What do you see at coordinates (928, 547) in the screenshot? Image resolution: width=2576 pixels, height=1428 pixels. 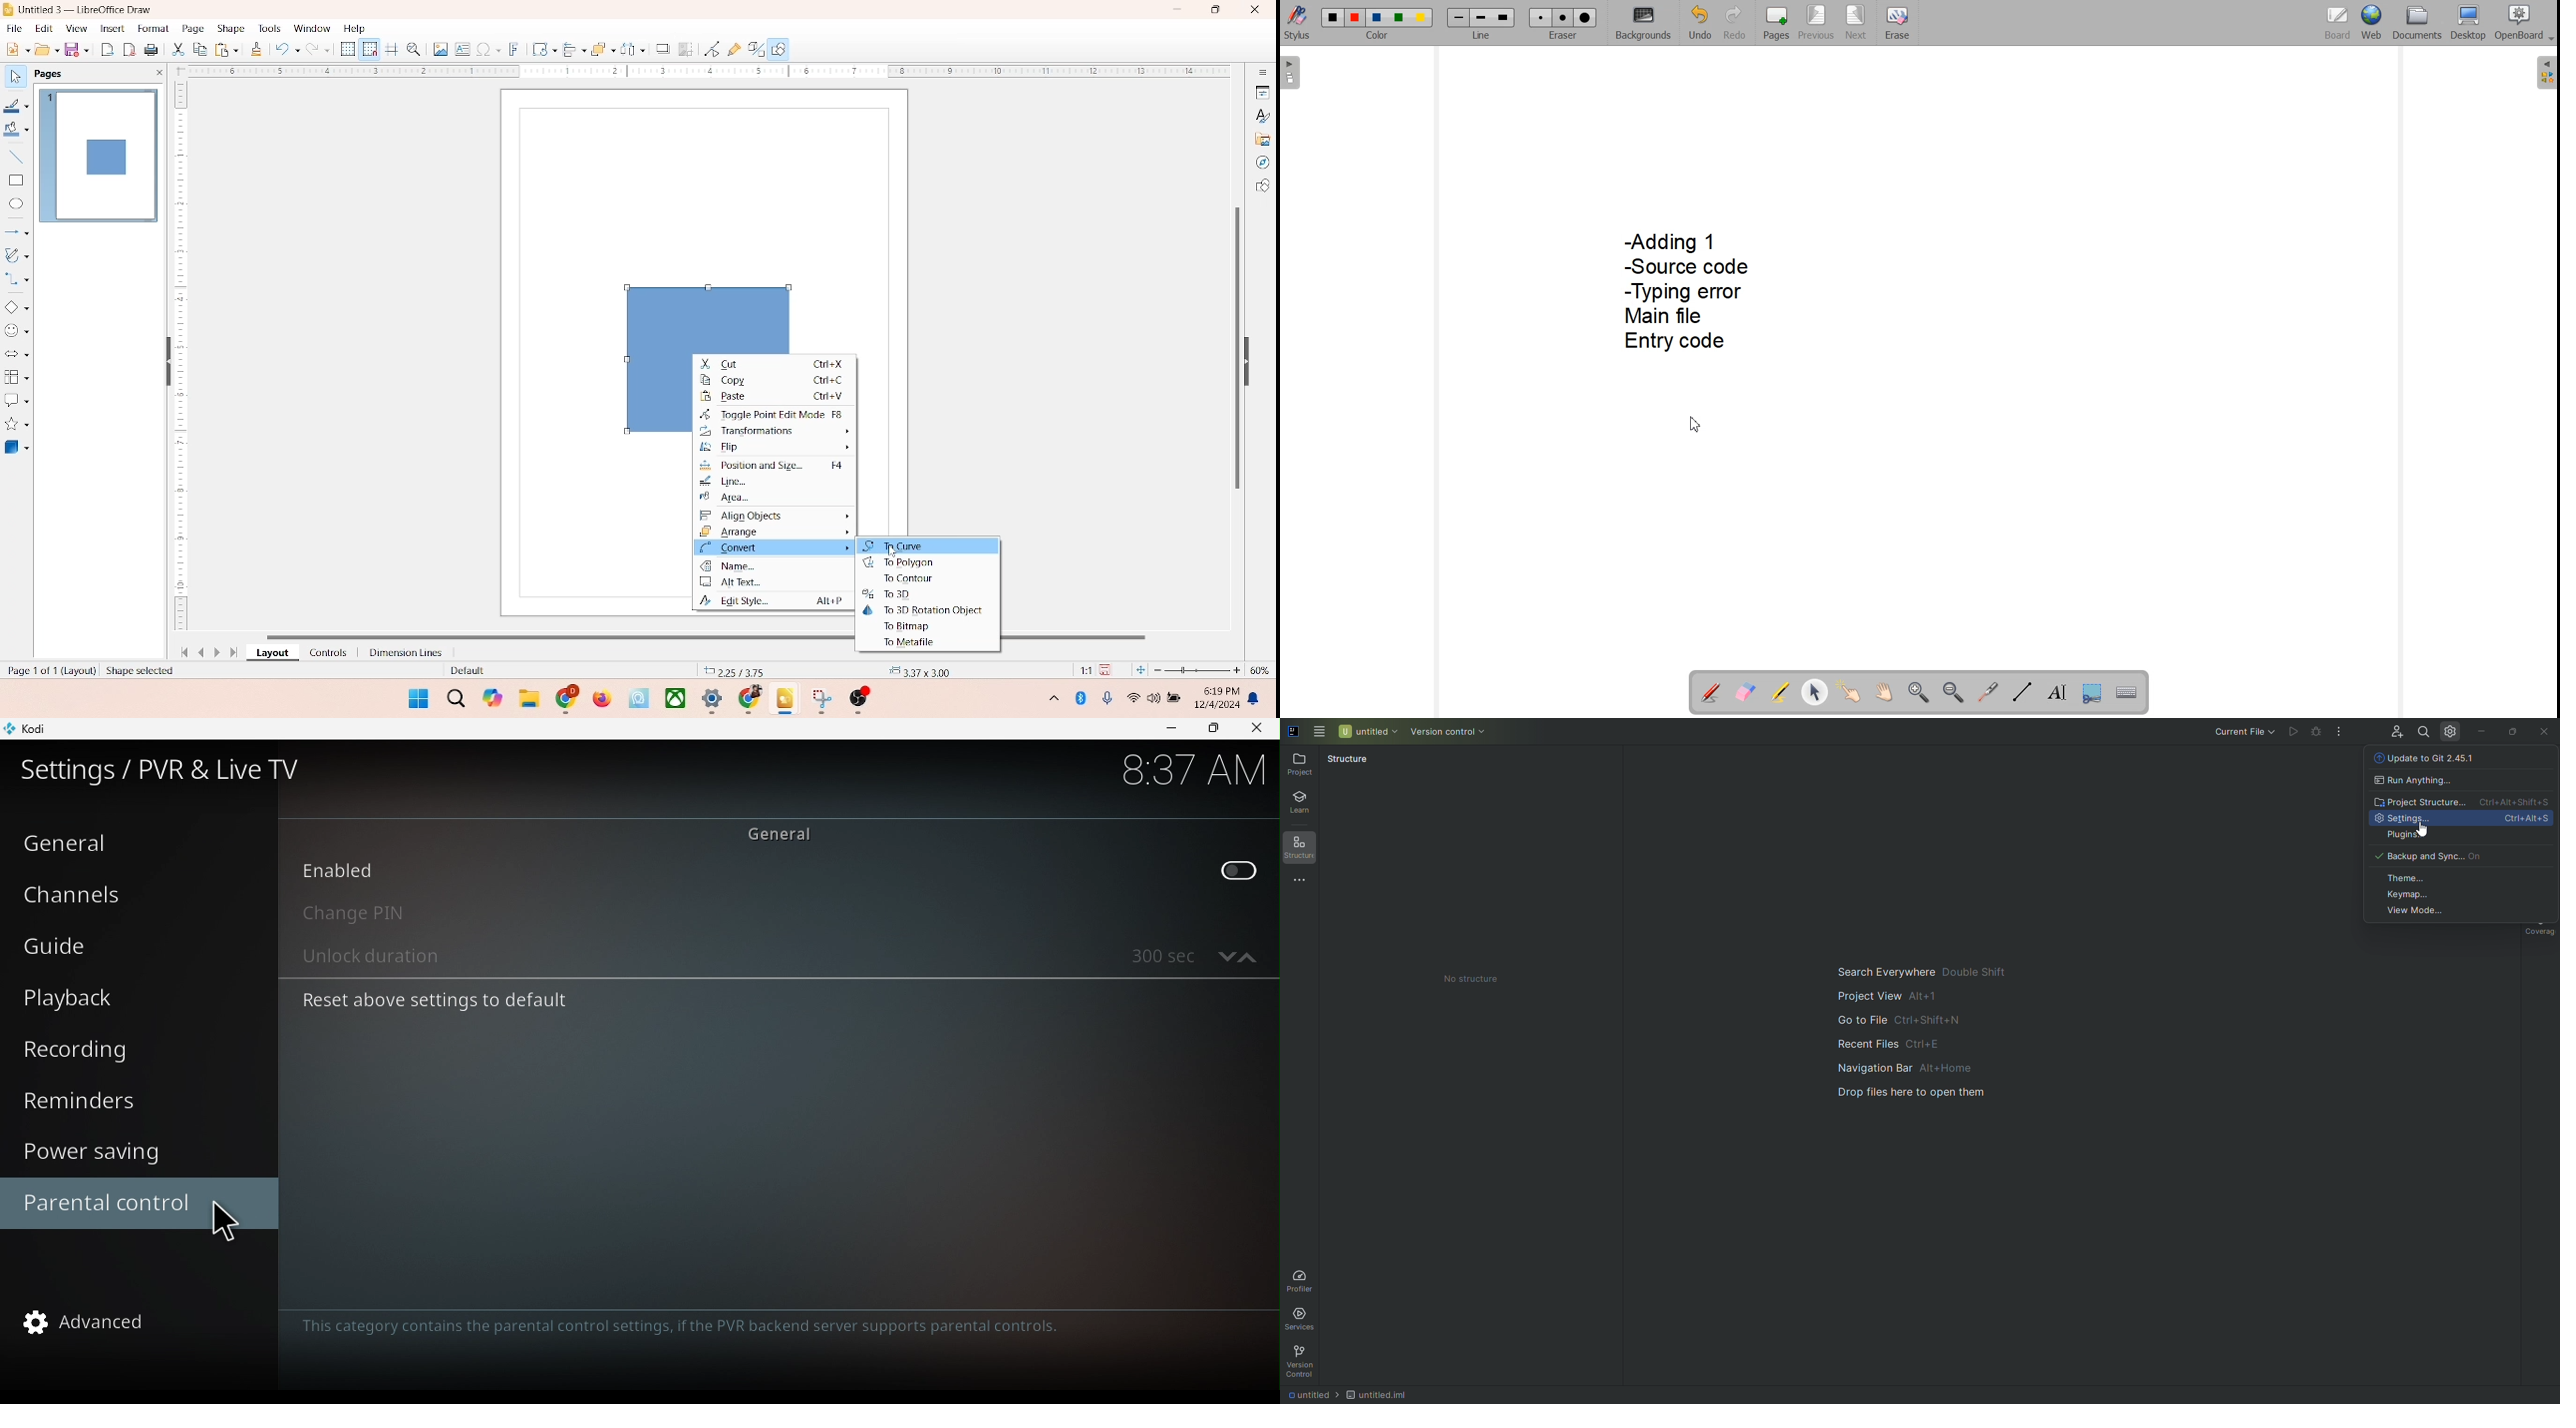 I see `to curve` at bounding box center [928, 547].